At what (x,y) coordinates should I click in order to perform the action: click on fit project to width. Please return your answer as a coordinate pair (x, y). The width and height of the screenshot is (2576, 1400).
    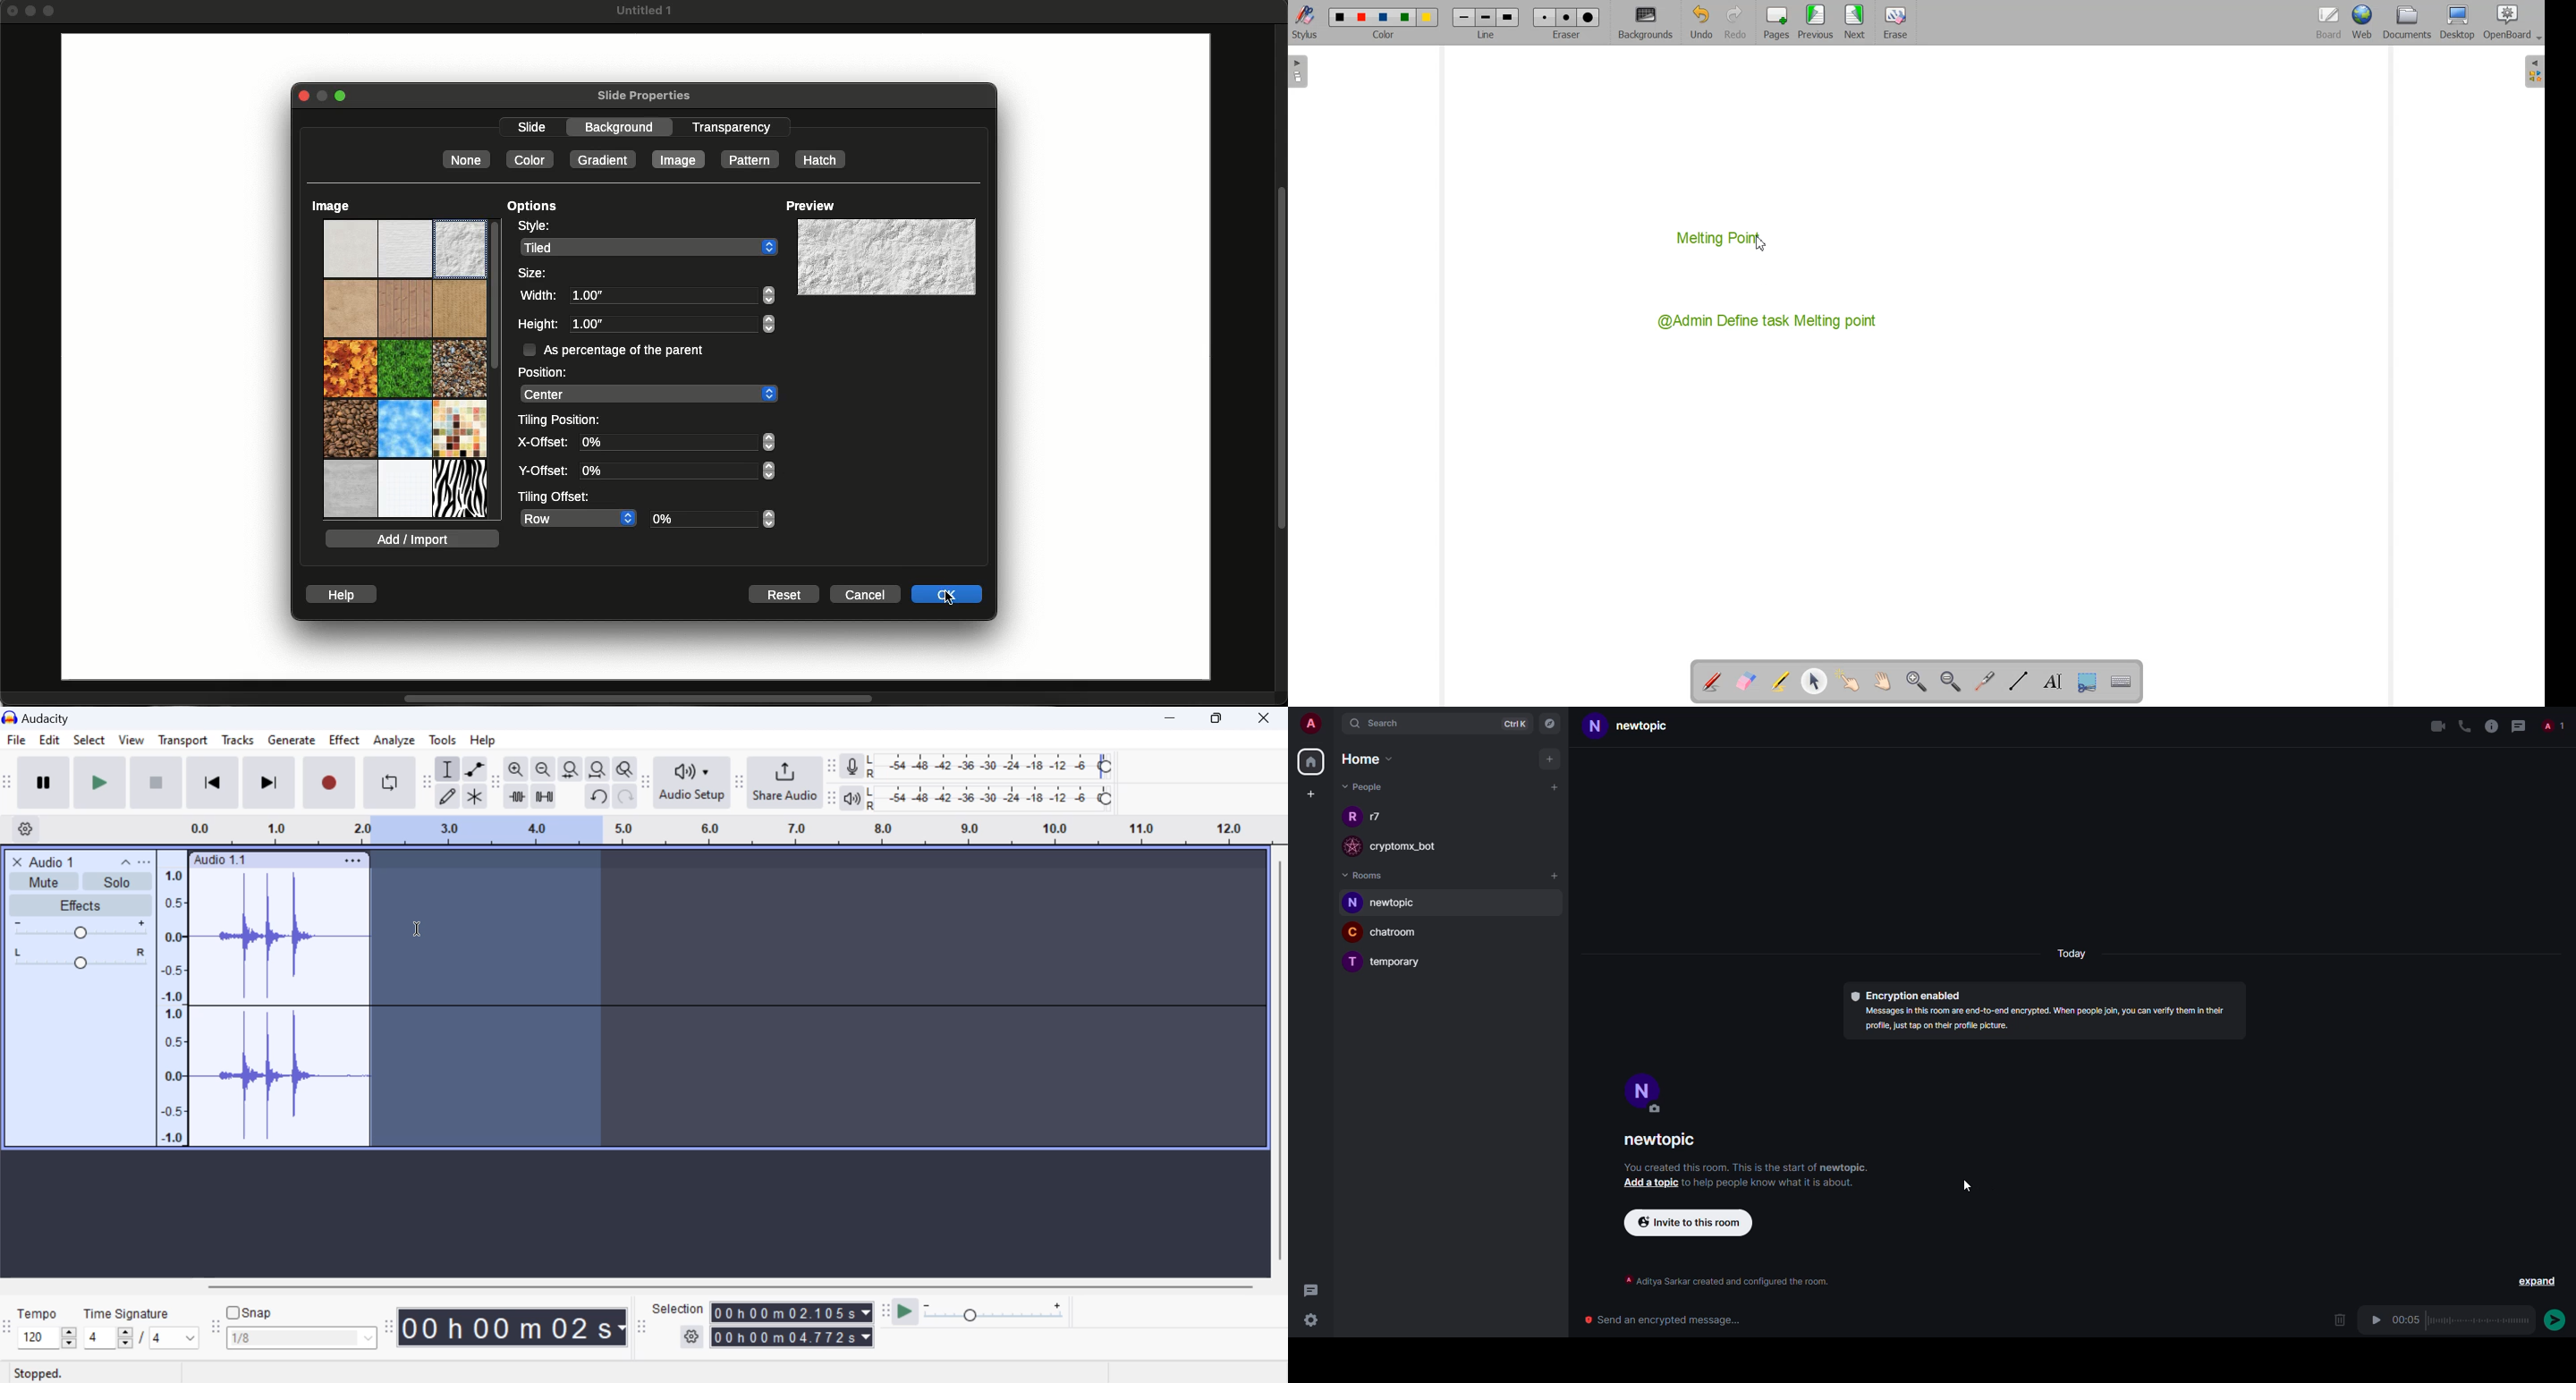
    Looking at the image, I should click on (598, 770).